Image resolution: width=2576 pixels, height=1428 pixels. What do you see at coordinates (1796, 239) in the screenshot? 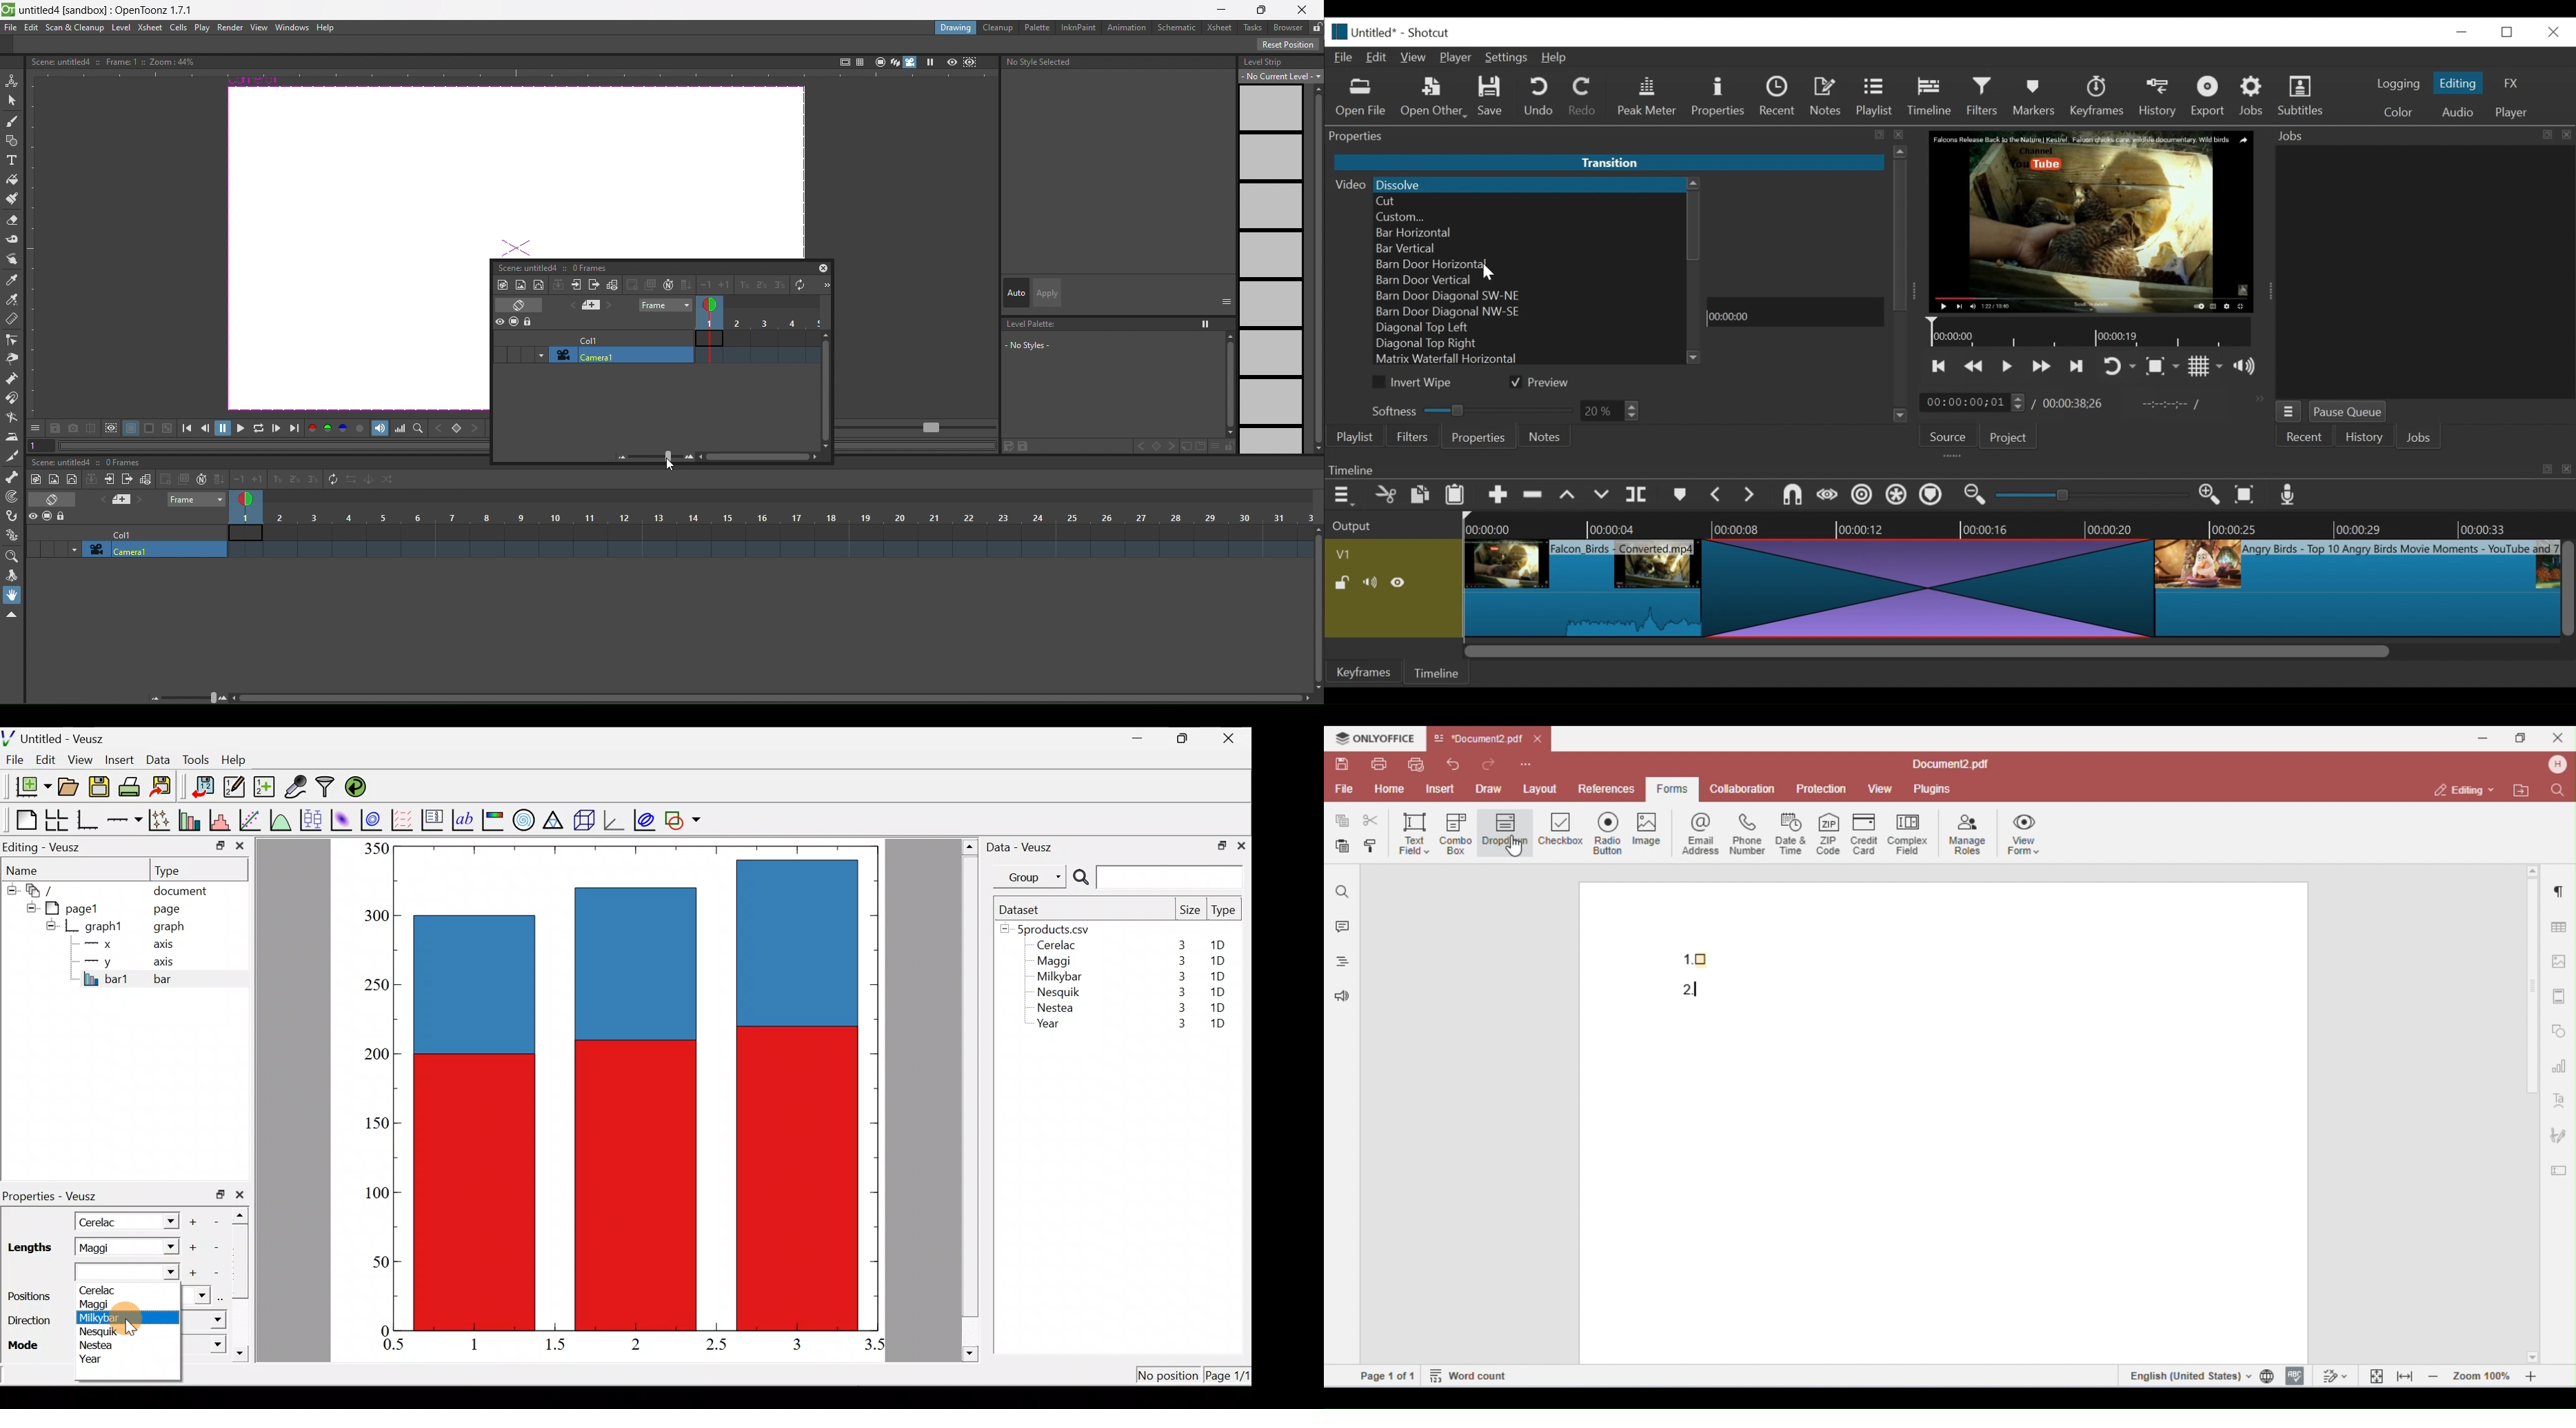
I see `Transition Preview` at bounding box center [1796, 239].